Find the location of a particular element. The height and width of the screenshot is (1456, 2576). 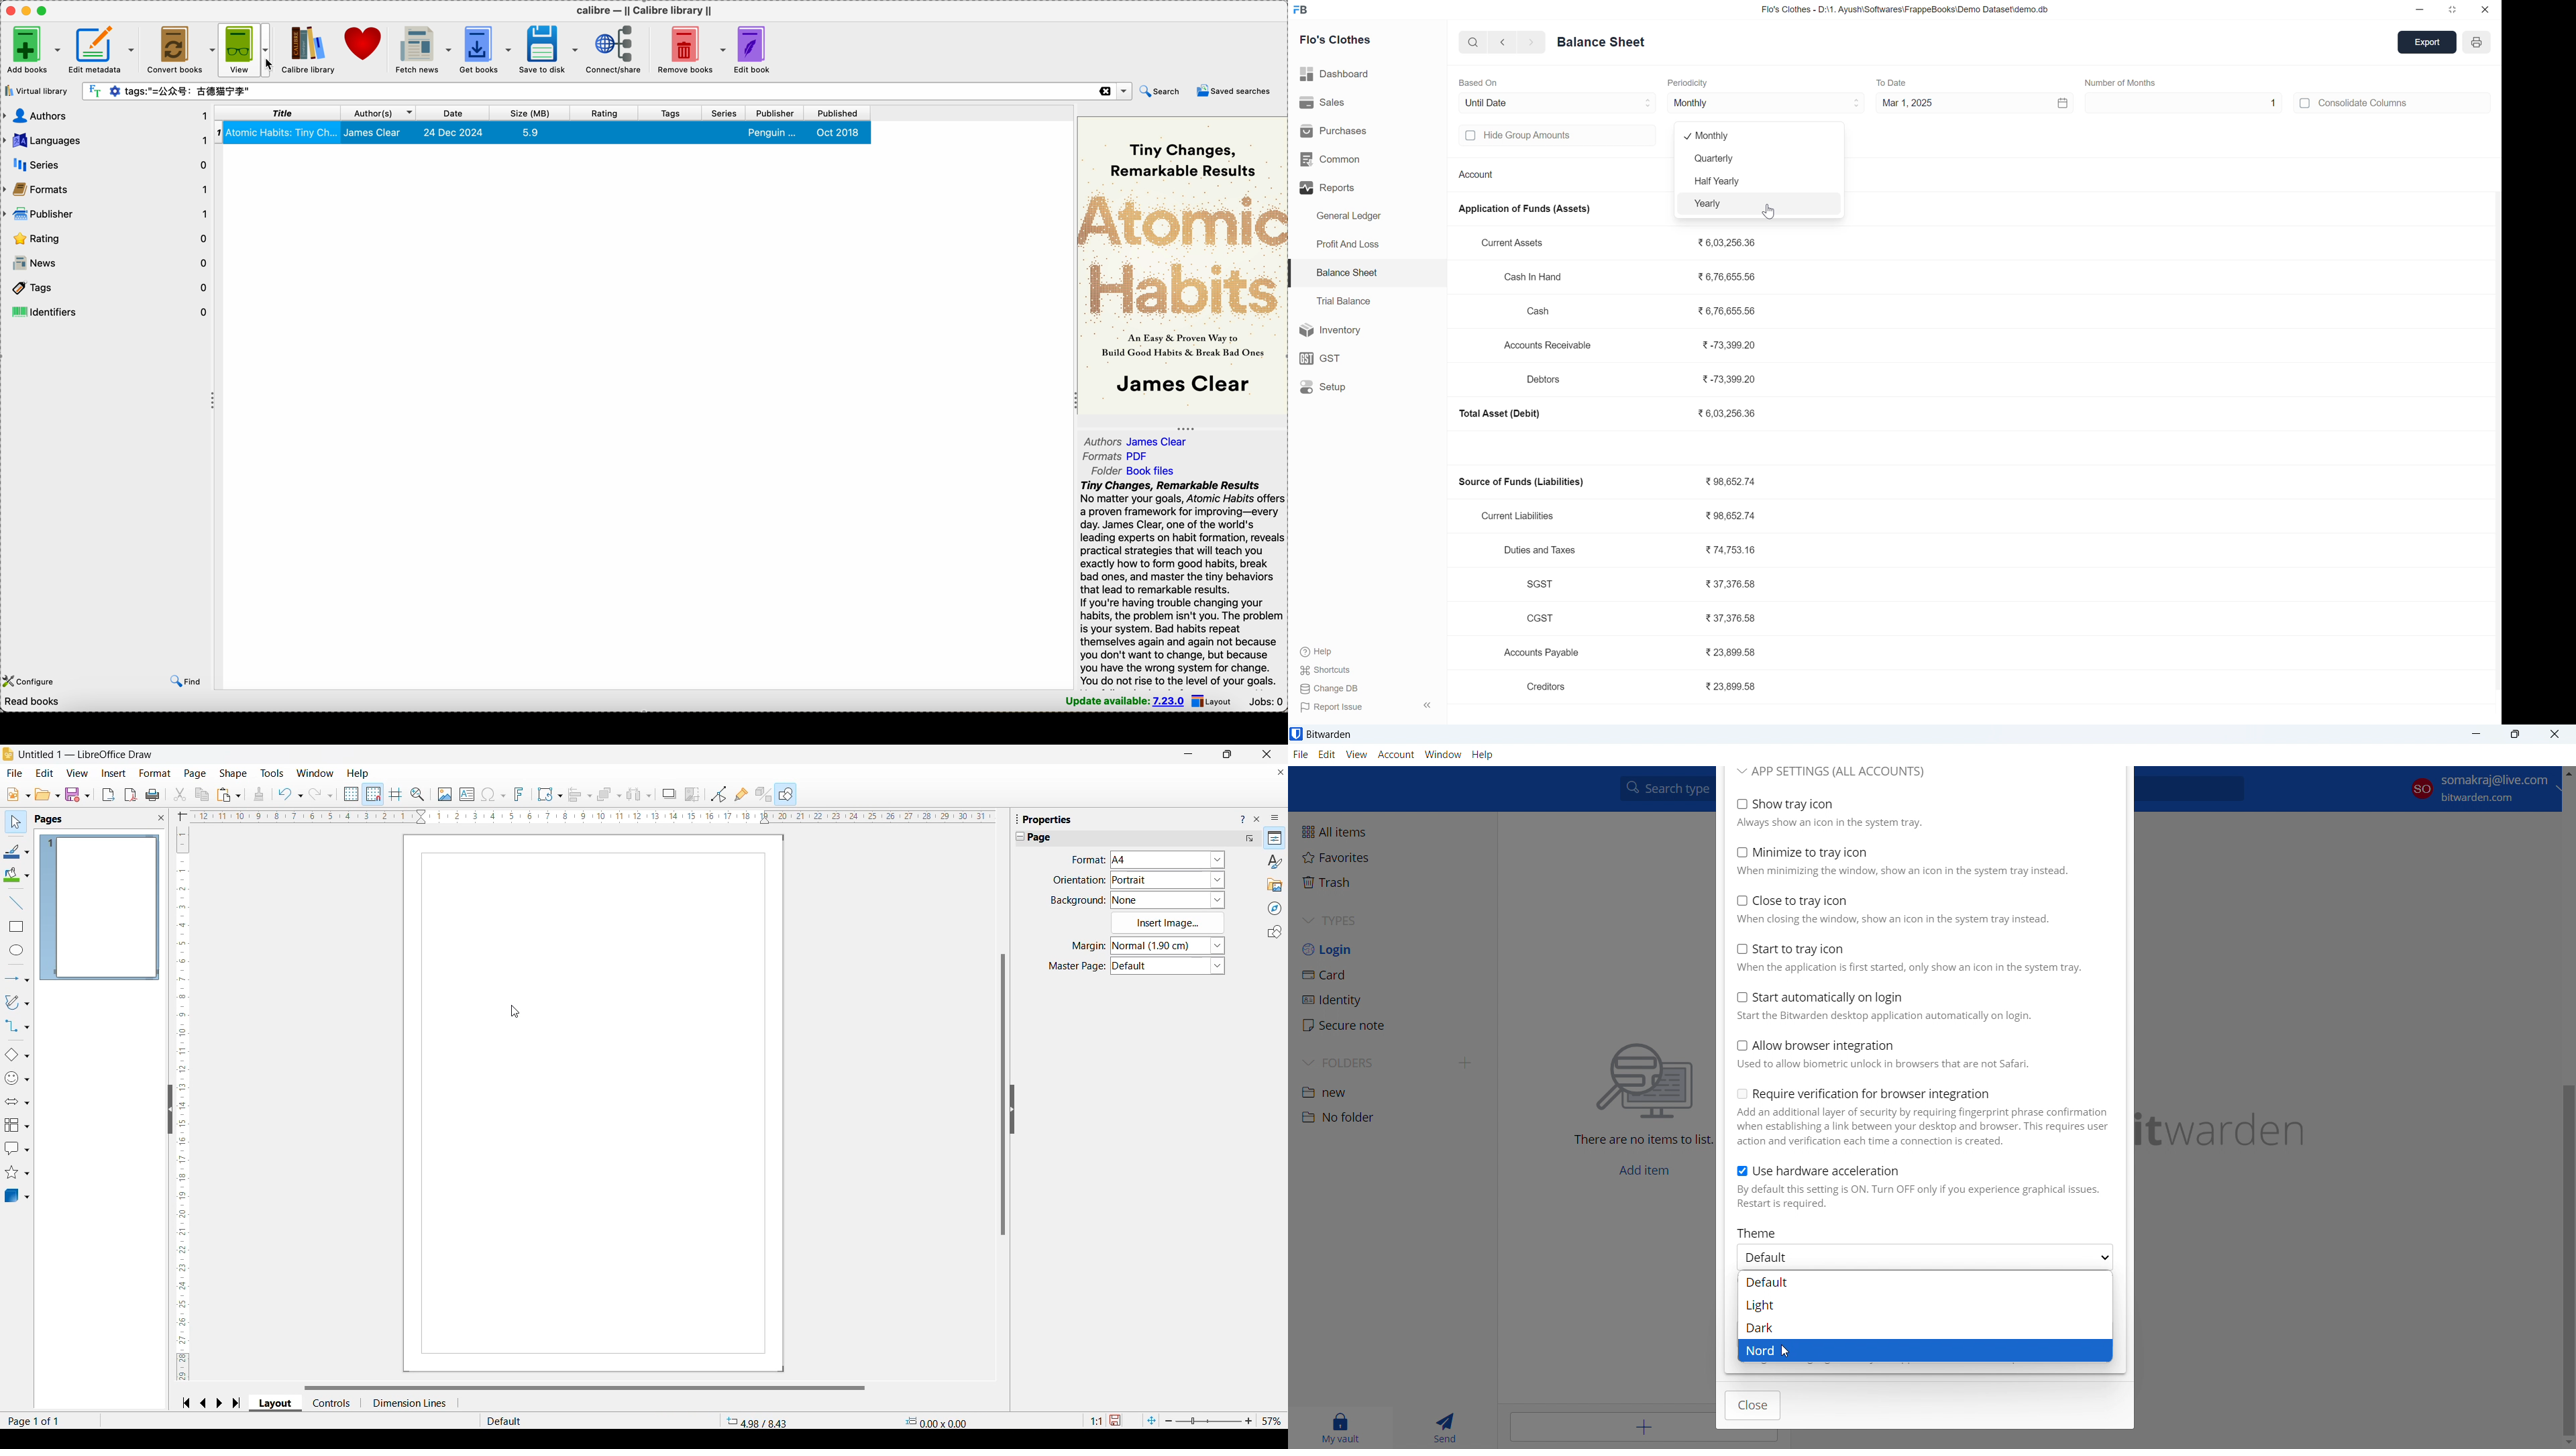

Quarterly is located at coordinates (1715, 158).